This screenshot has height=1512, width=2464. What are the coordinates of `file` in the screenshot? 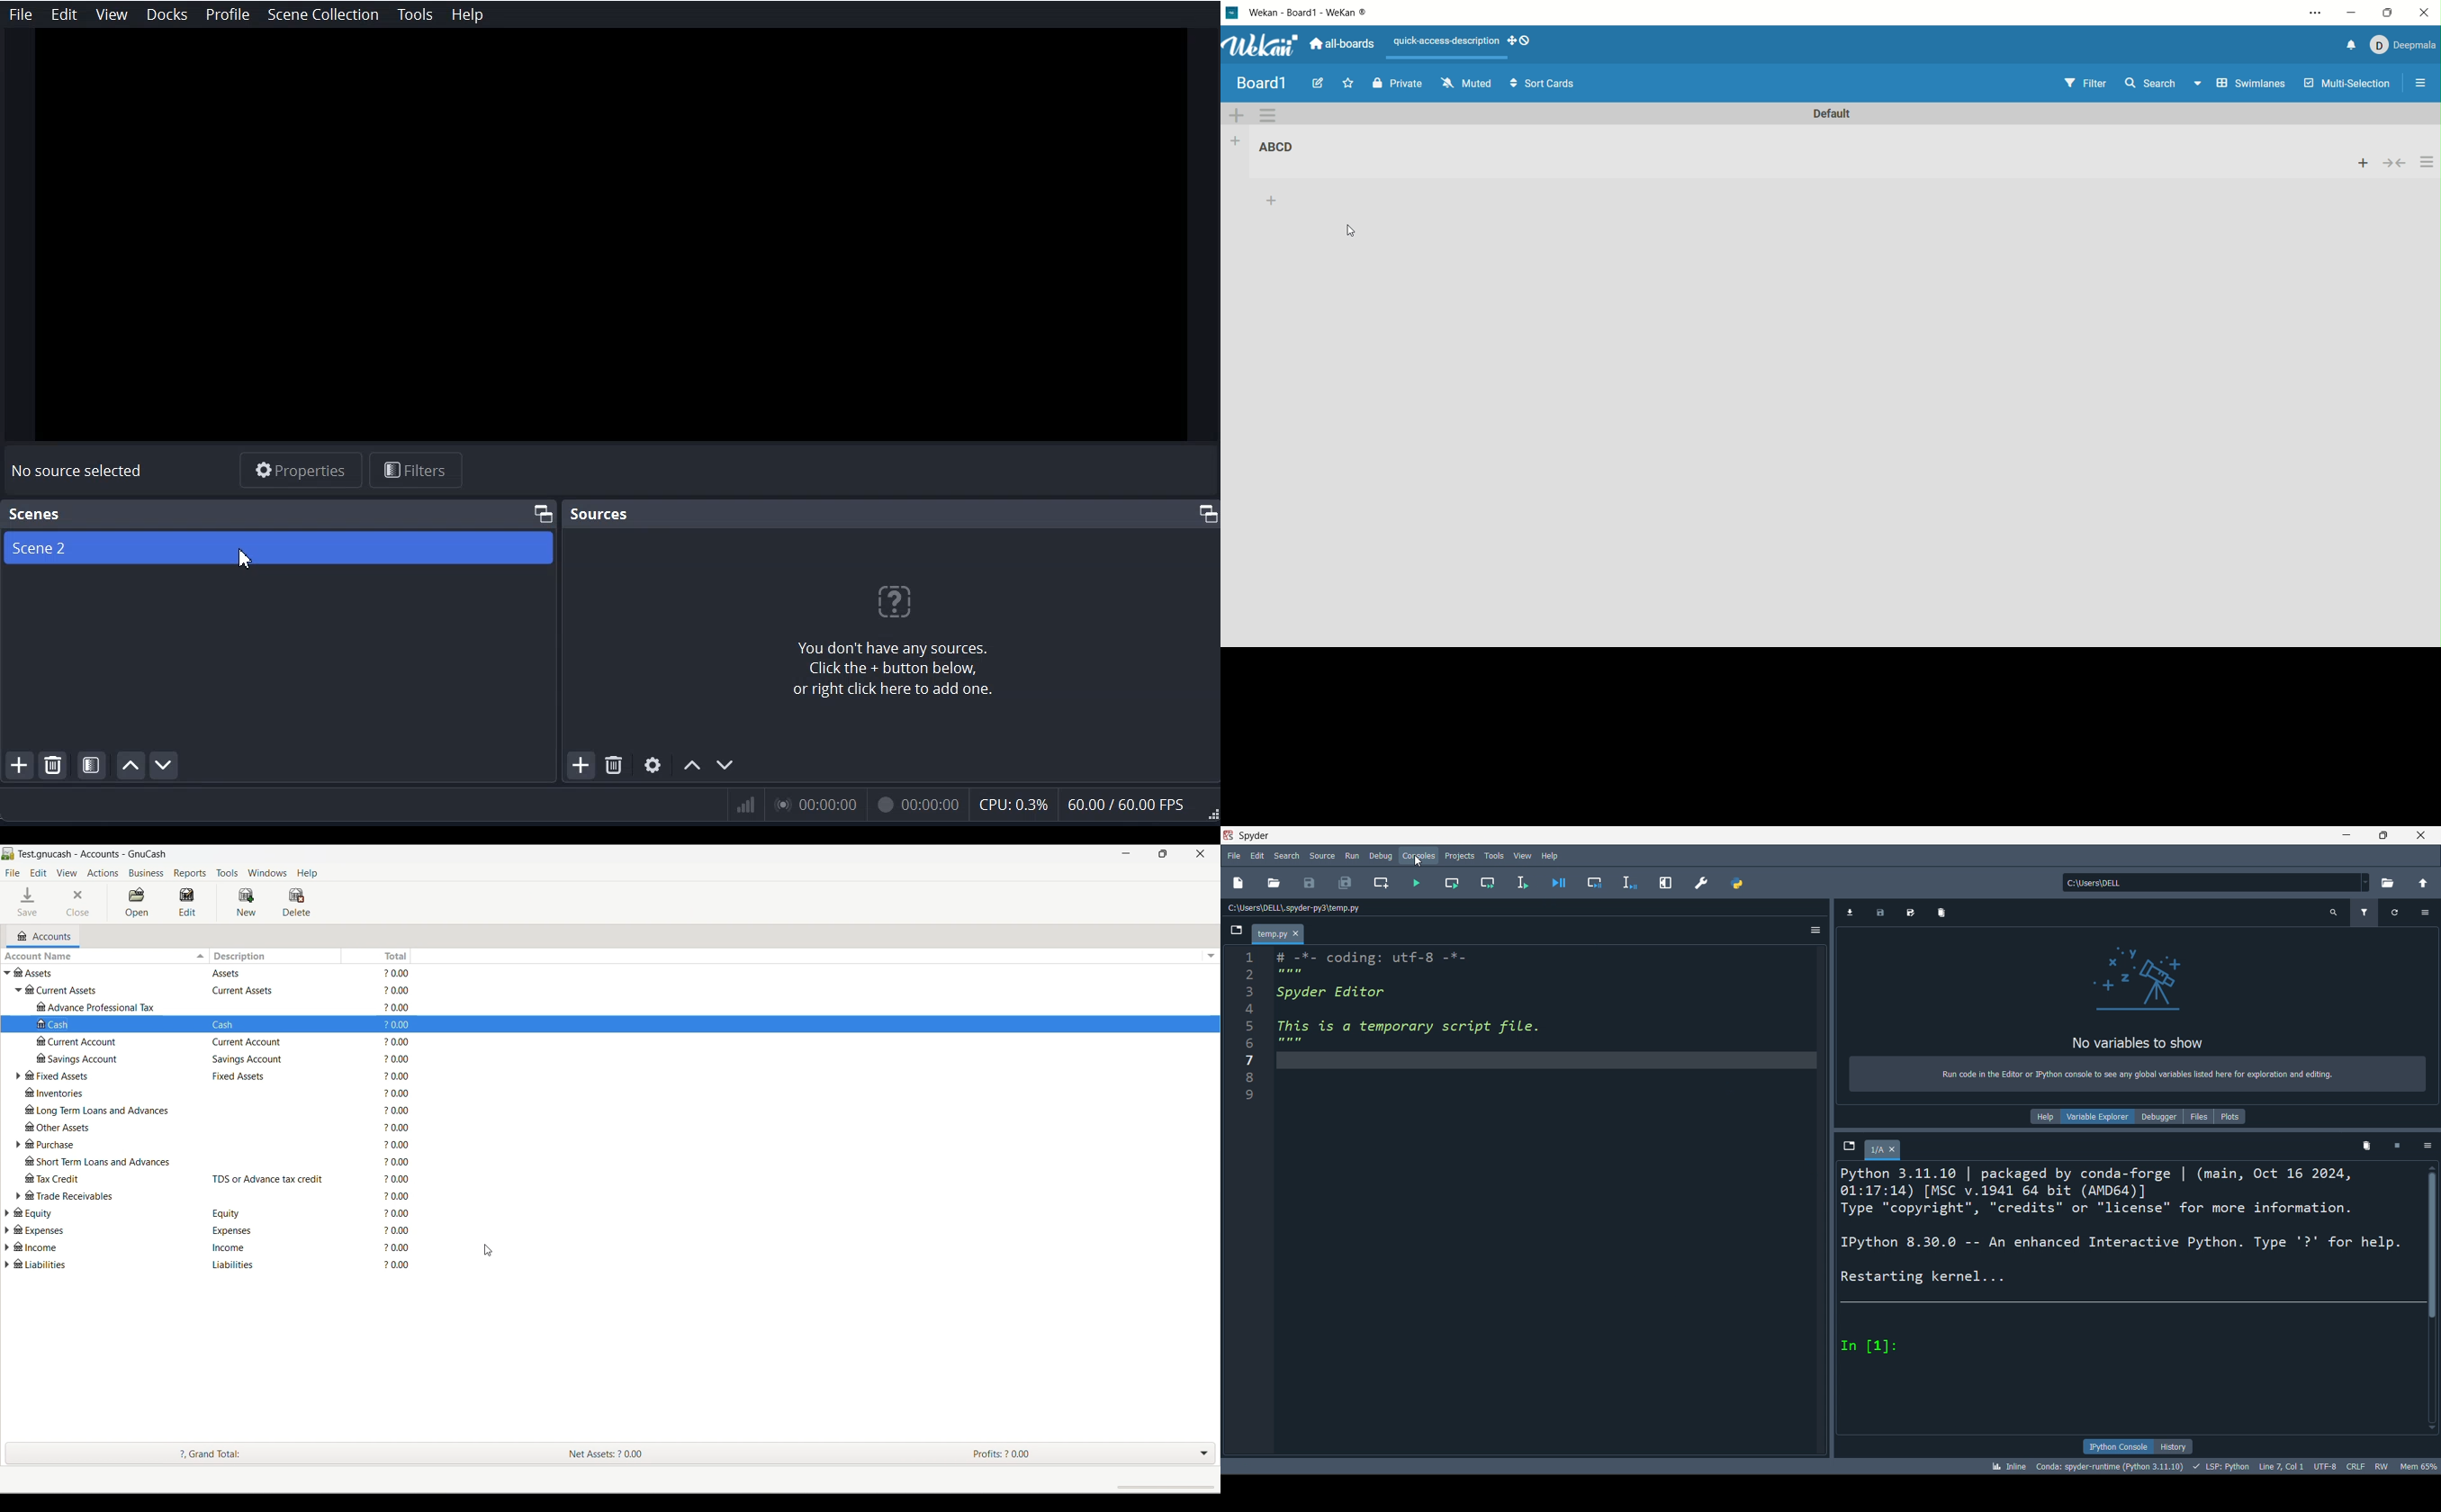 It's located at (1234, 854).